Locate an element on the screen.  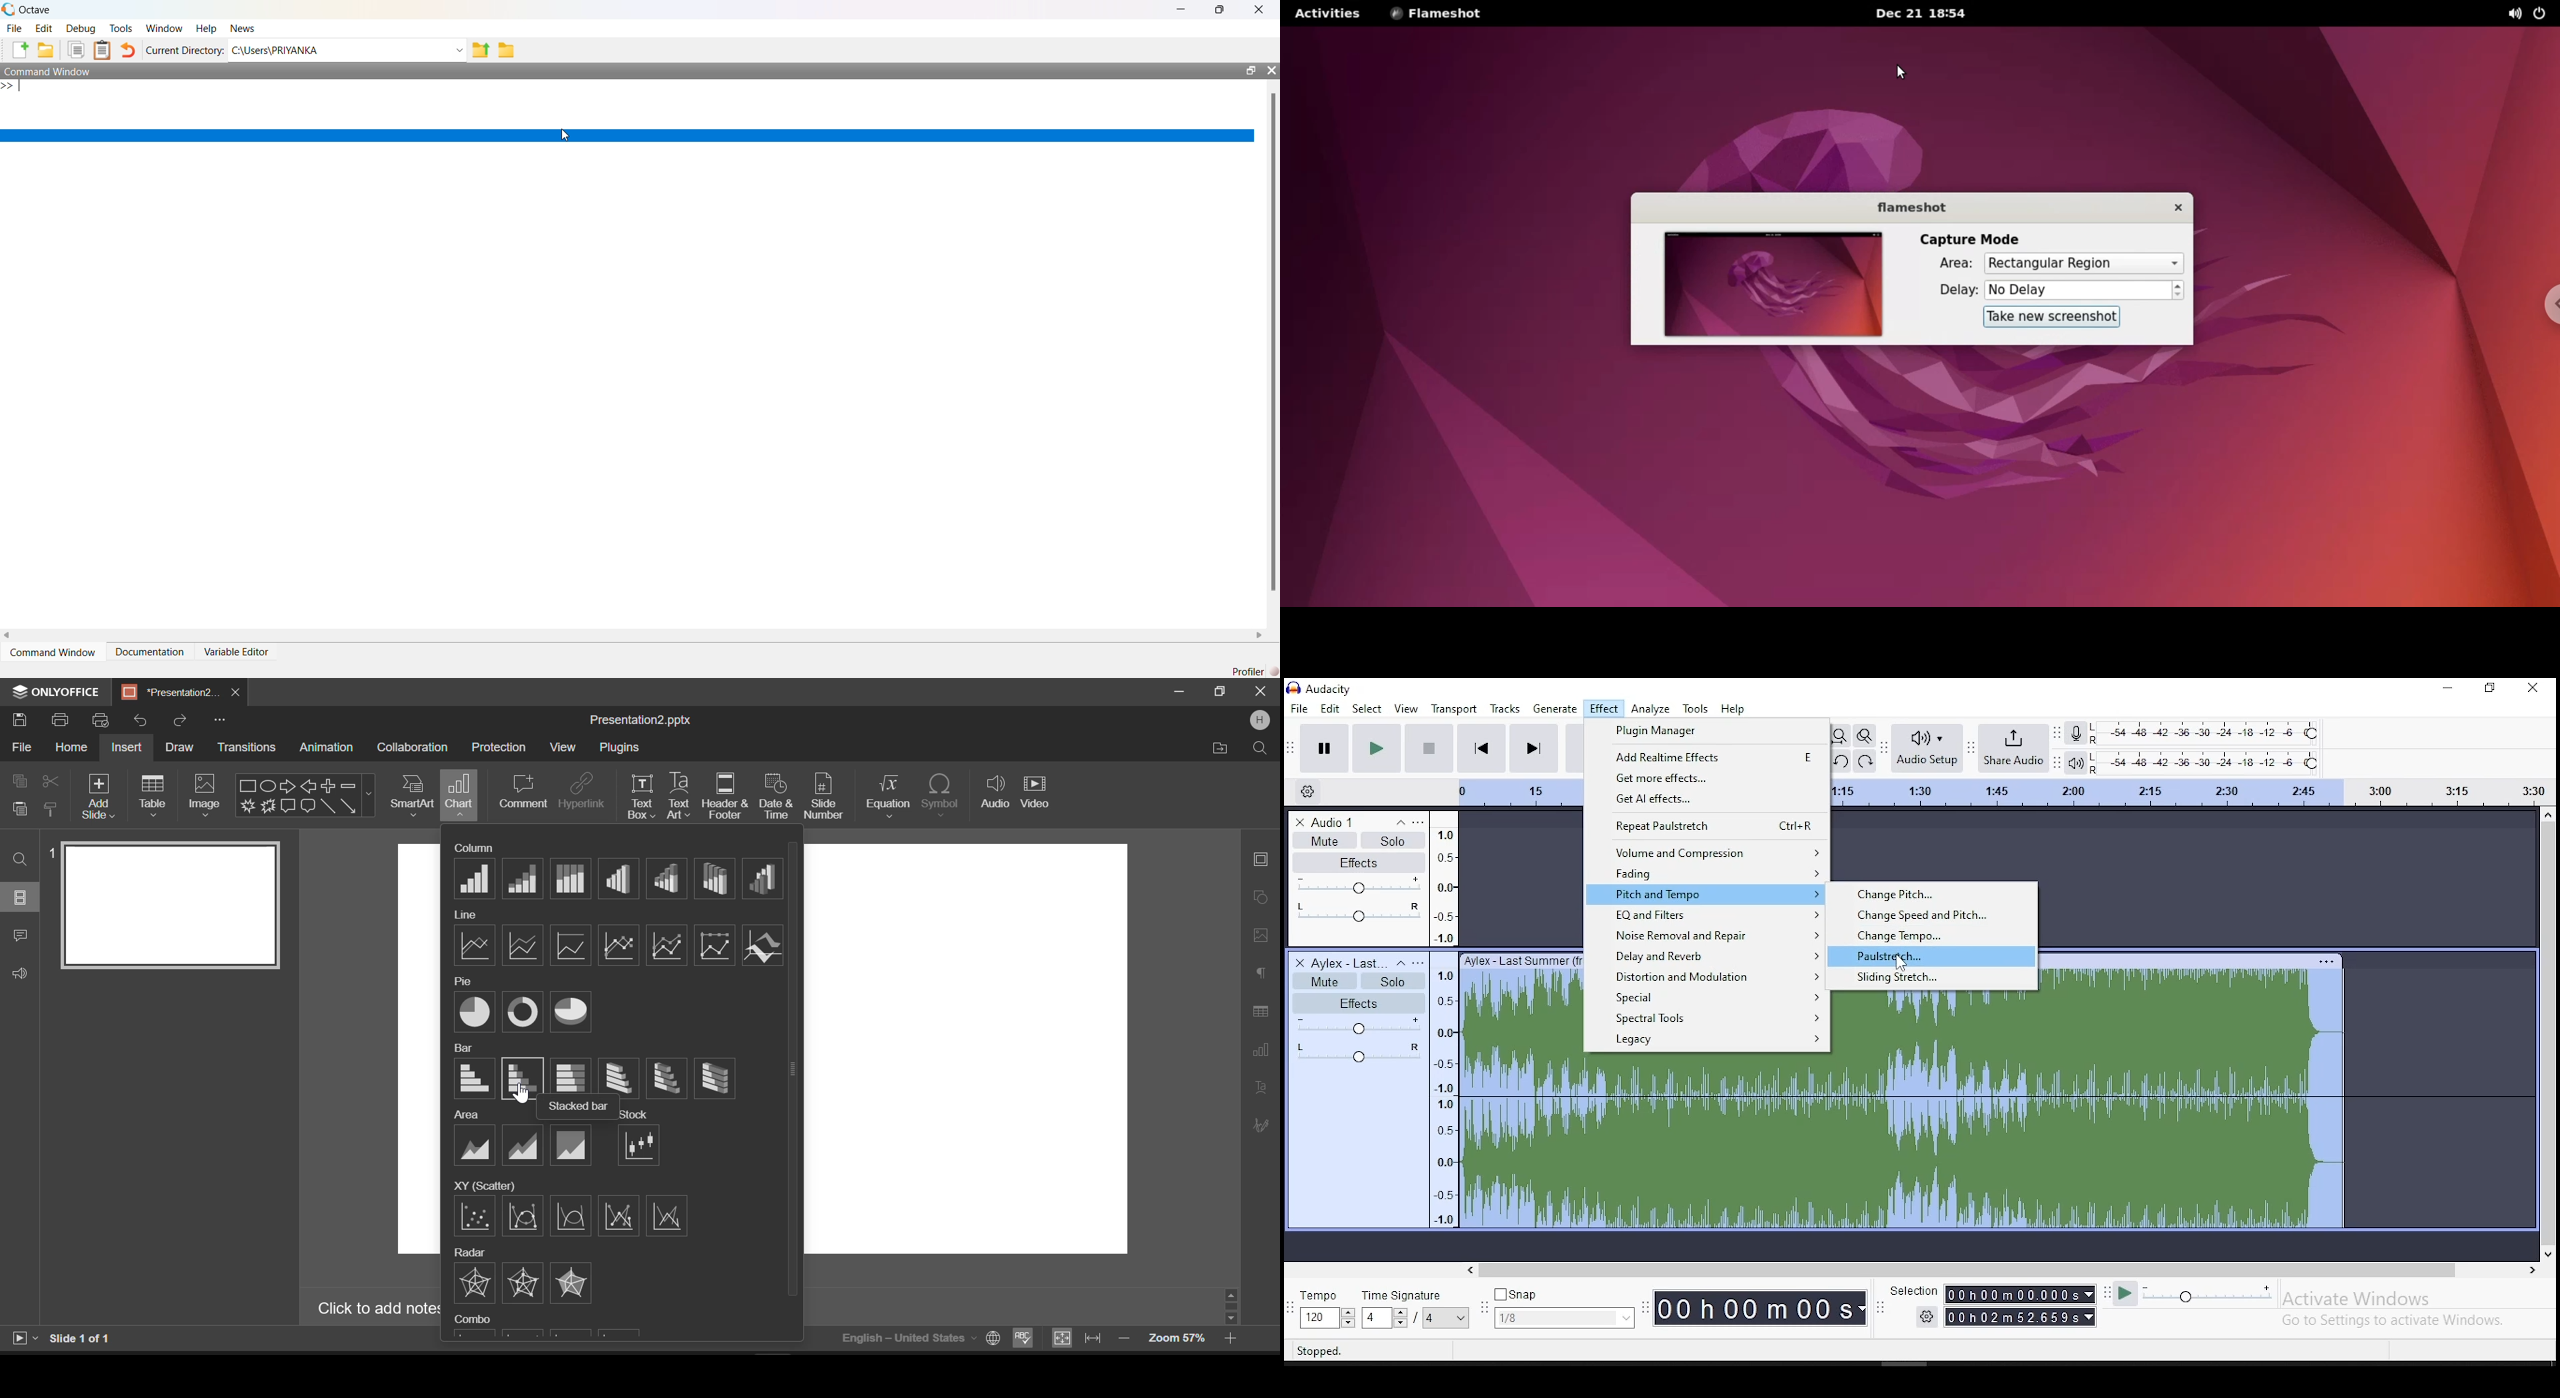
change speed and pitch is located at coordinates (1931, 915).